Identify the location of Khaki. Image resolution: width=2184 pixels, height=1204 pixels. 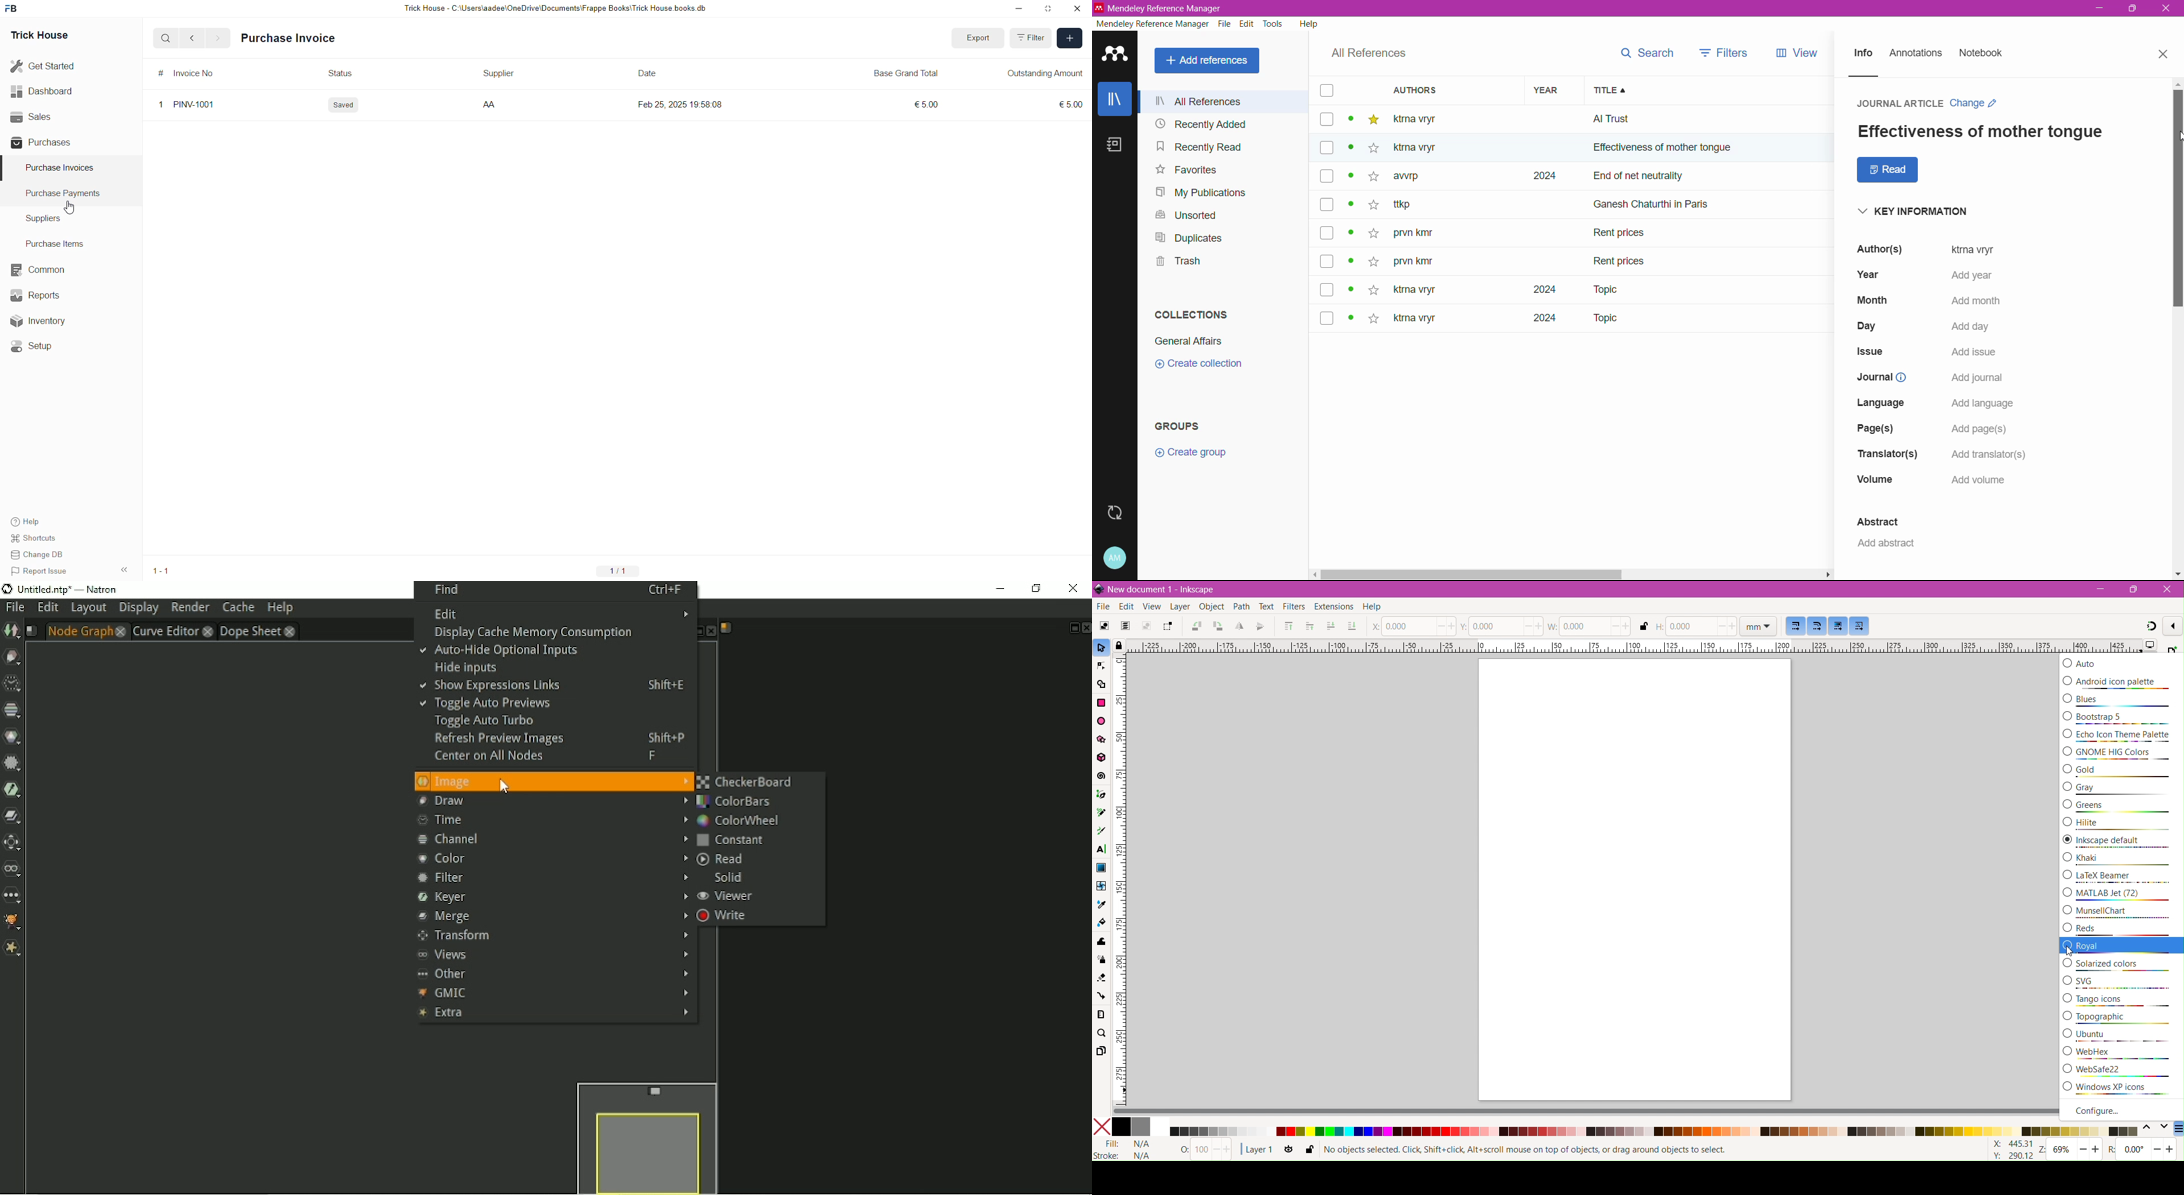
(2123, 860).